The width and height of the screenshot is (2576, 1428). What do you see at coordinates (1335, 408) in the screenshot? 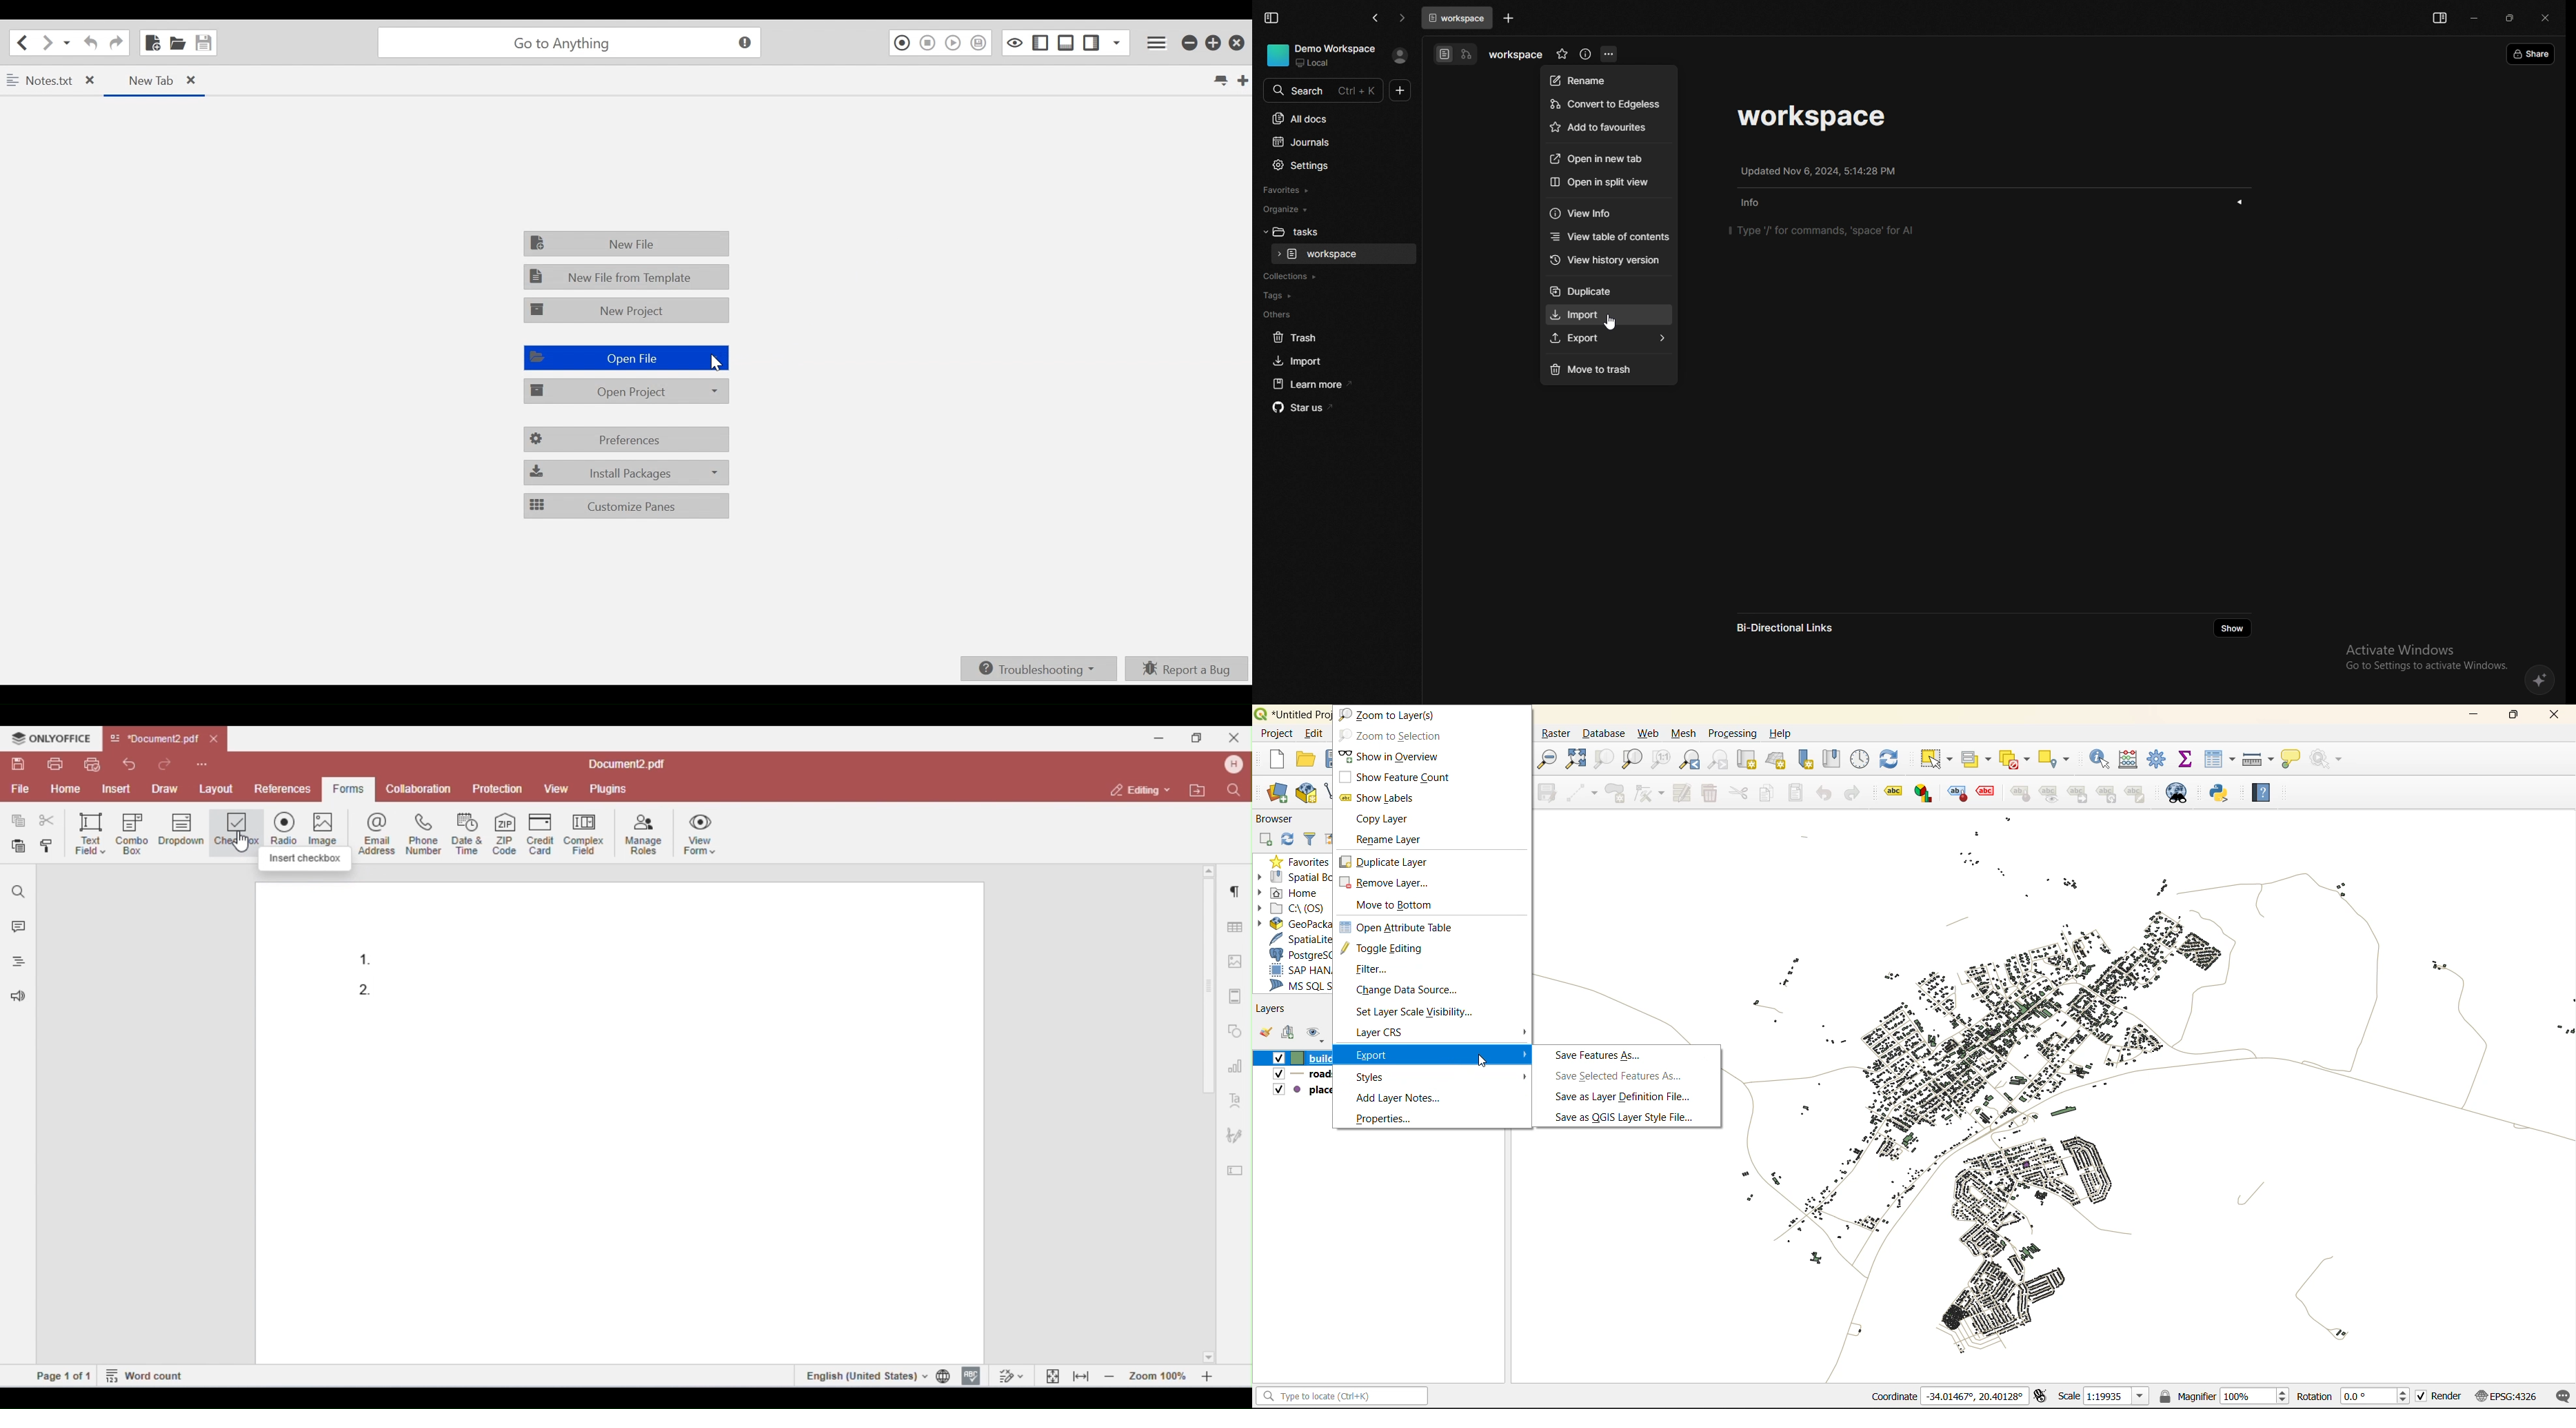
I see `star us` at bounding box center [1335, 408].